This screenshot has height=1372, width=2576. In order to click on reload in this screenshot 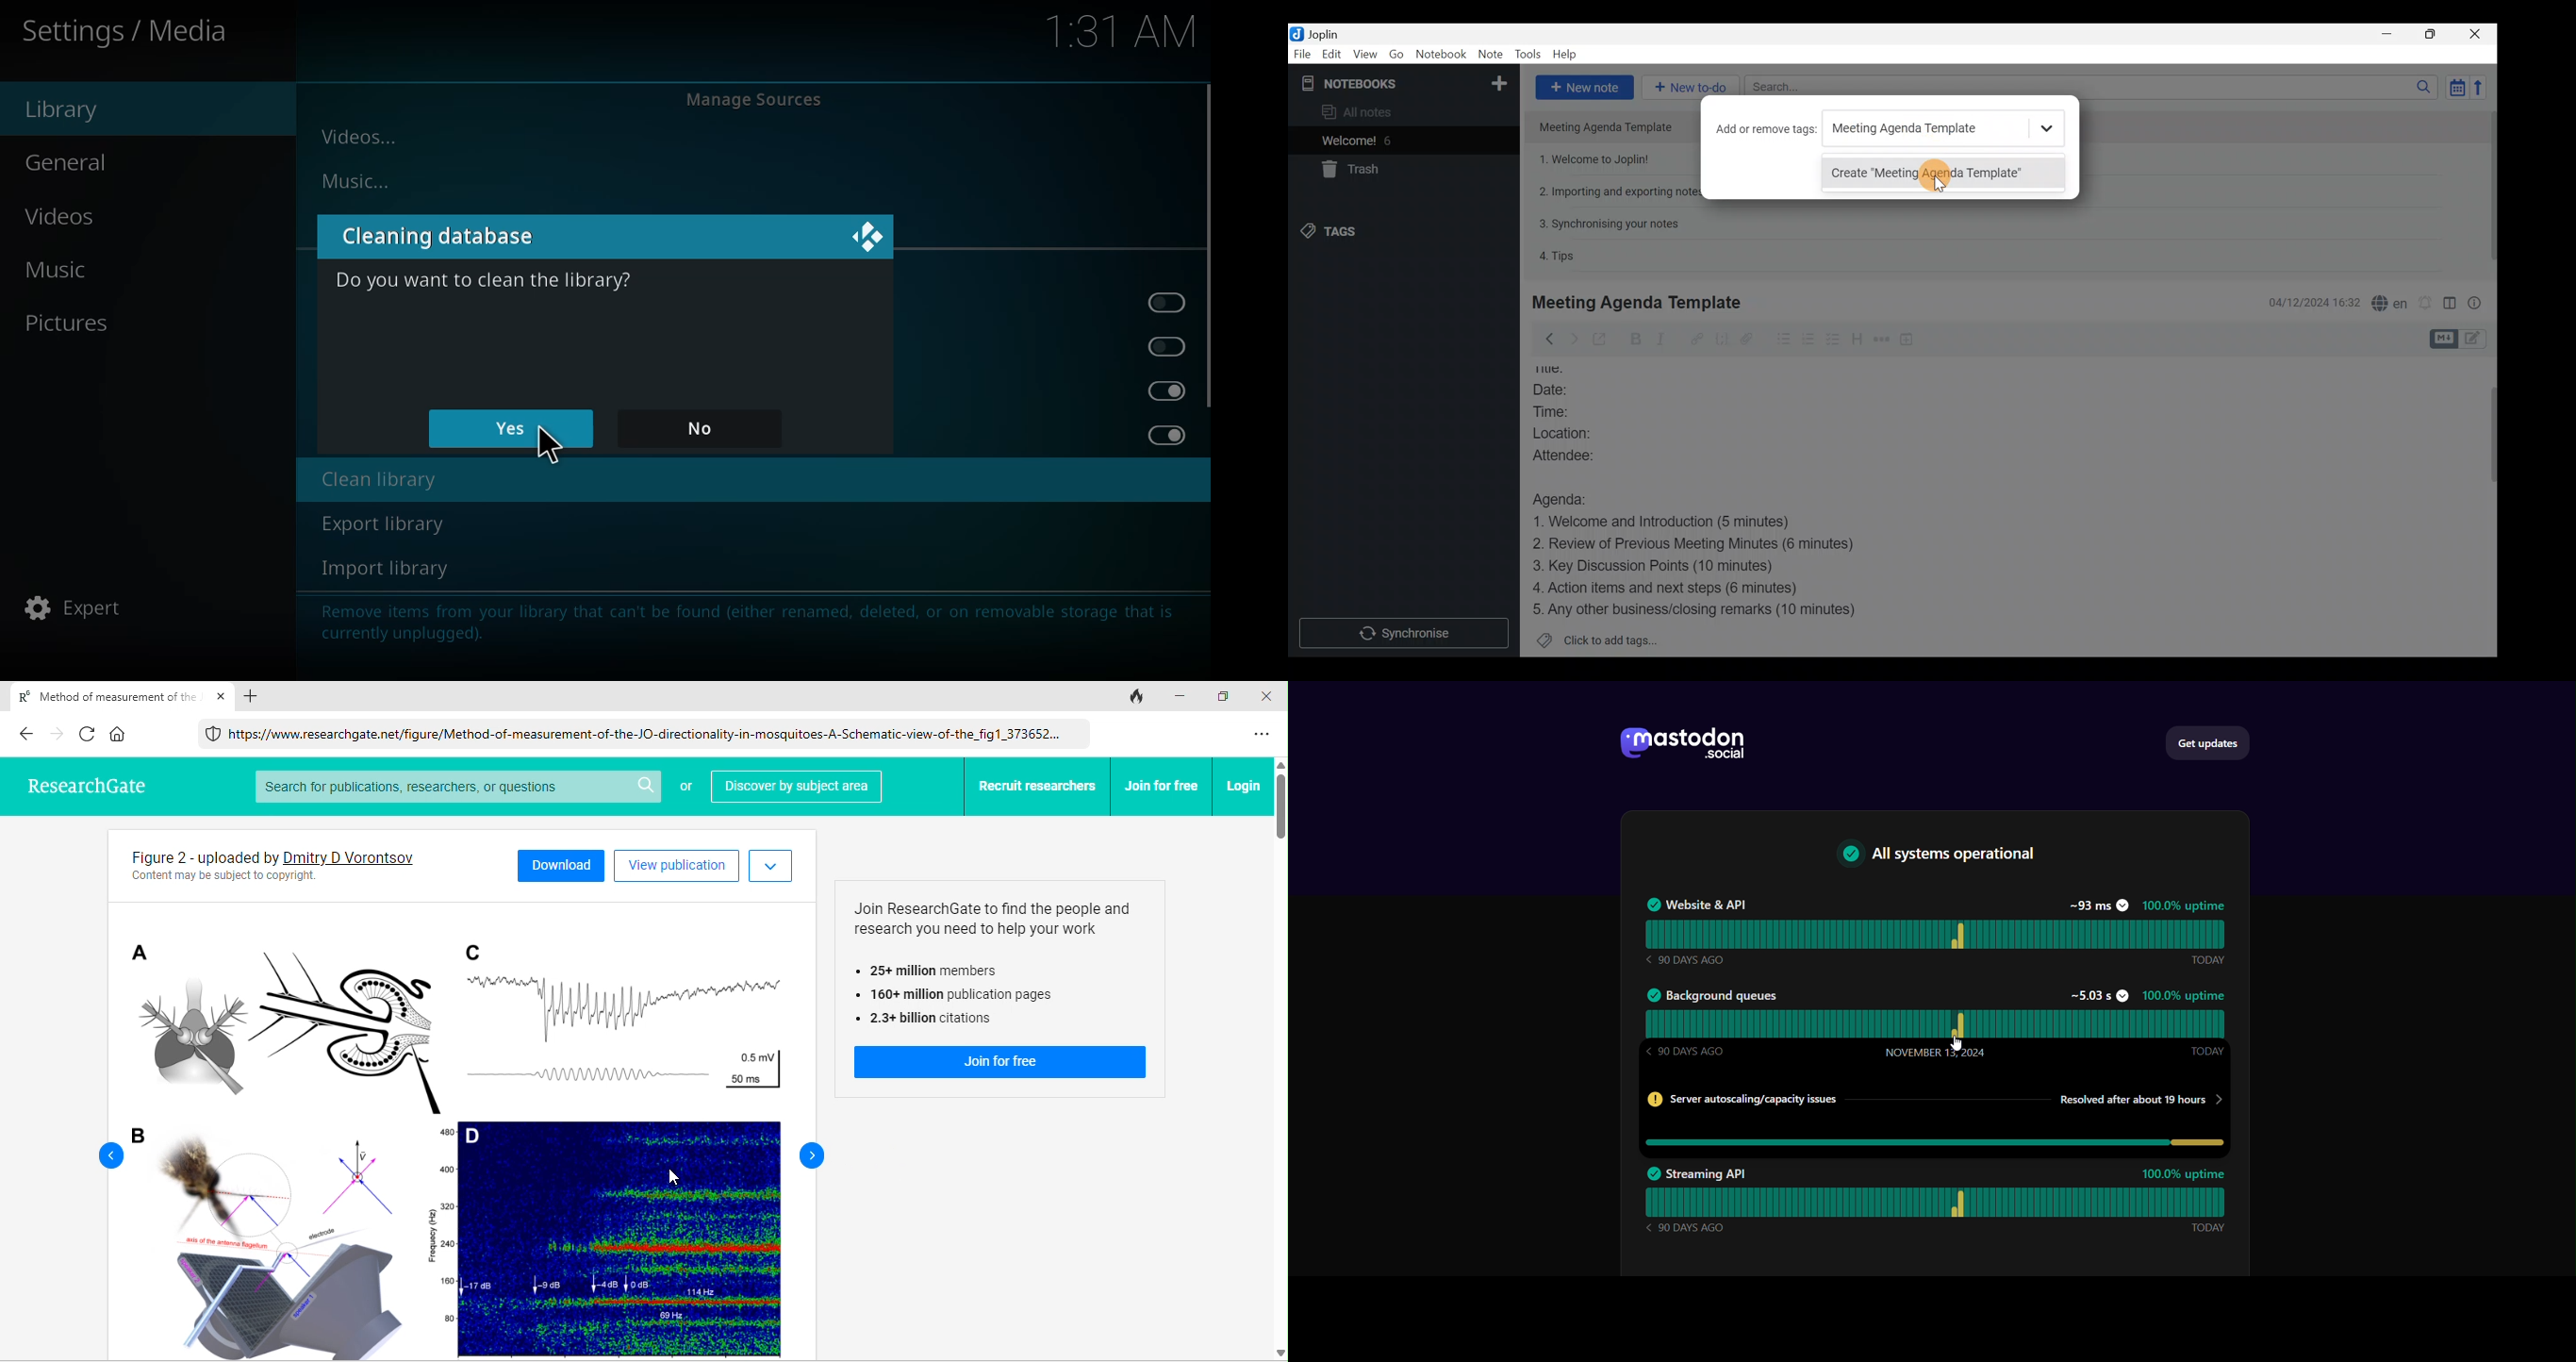, I will do `click(90, 733)`.